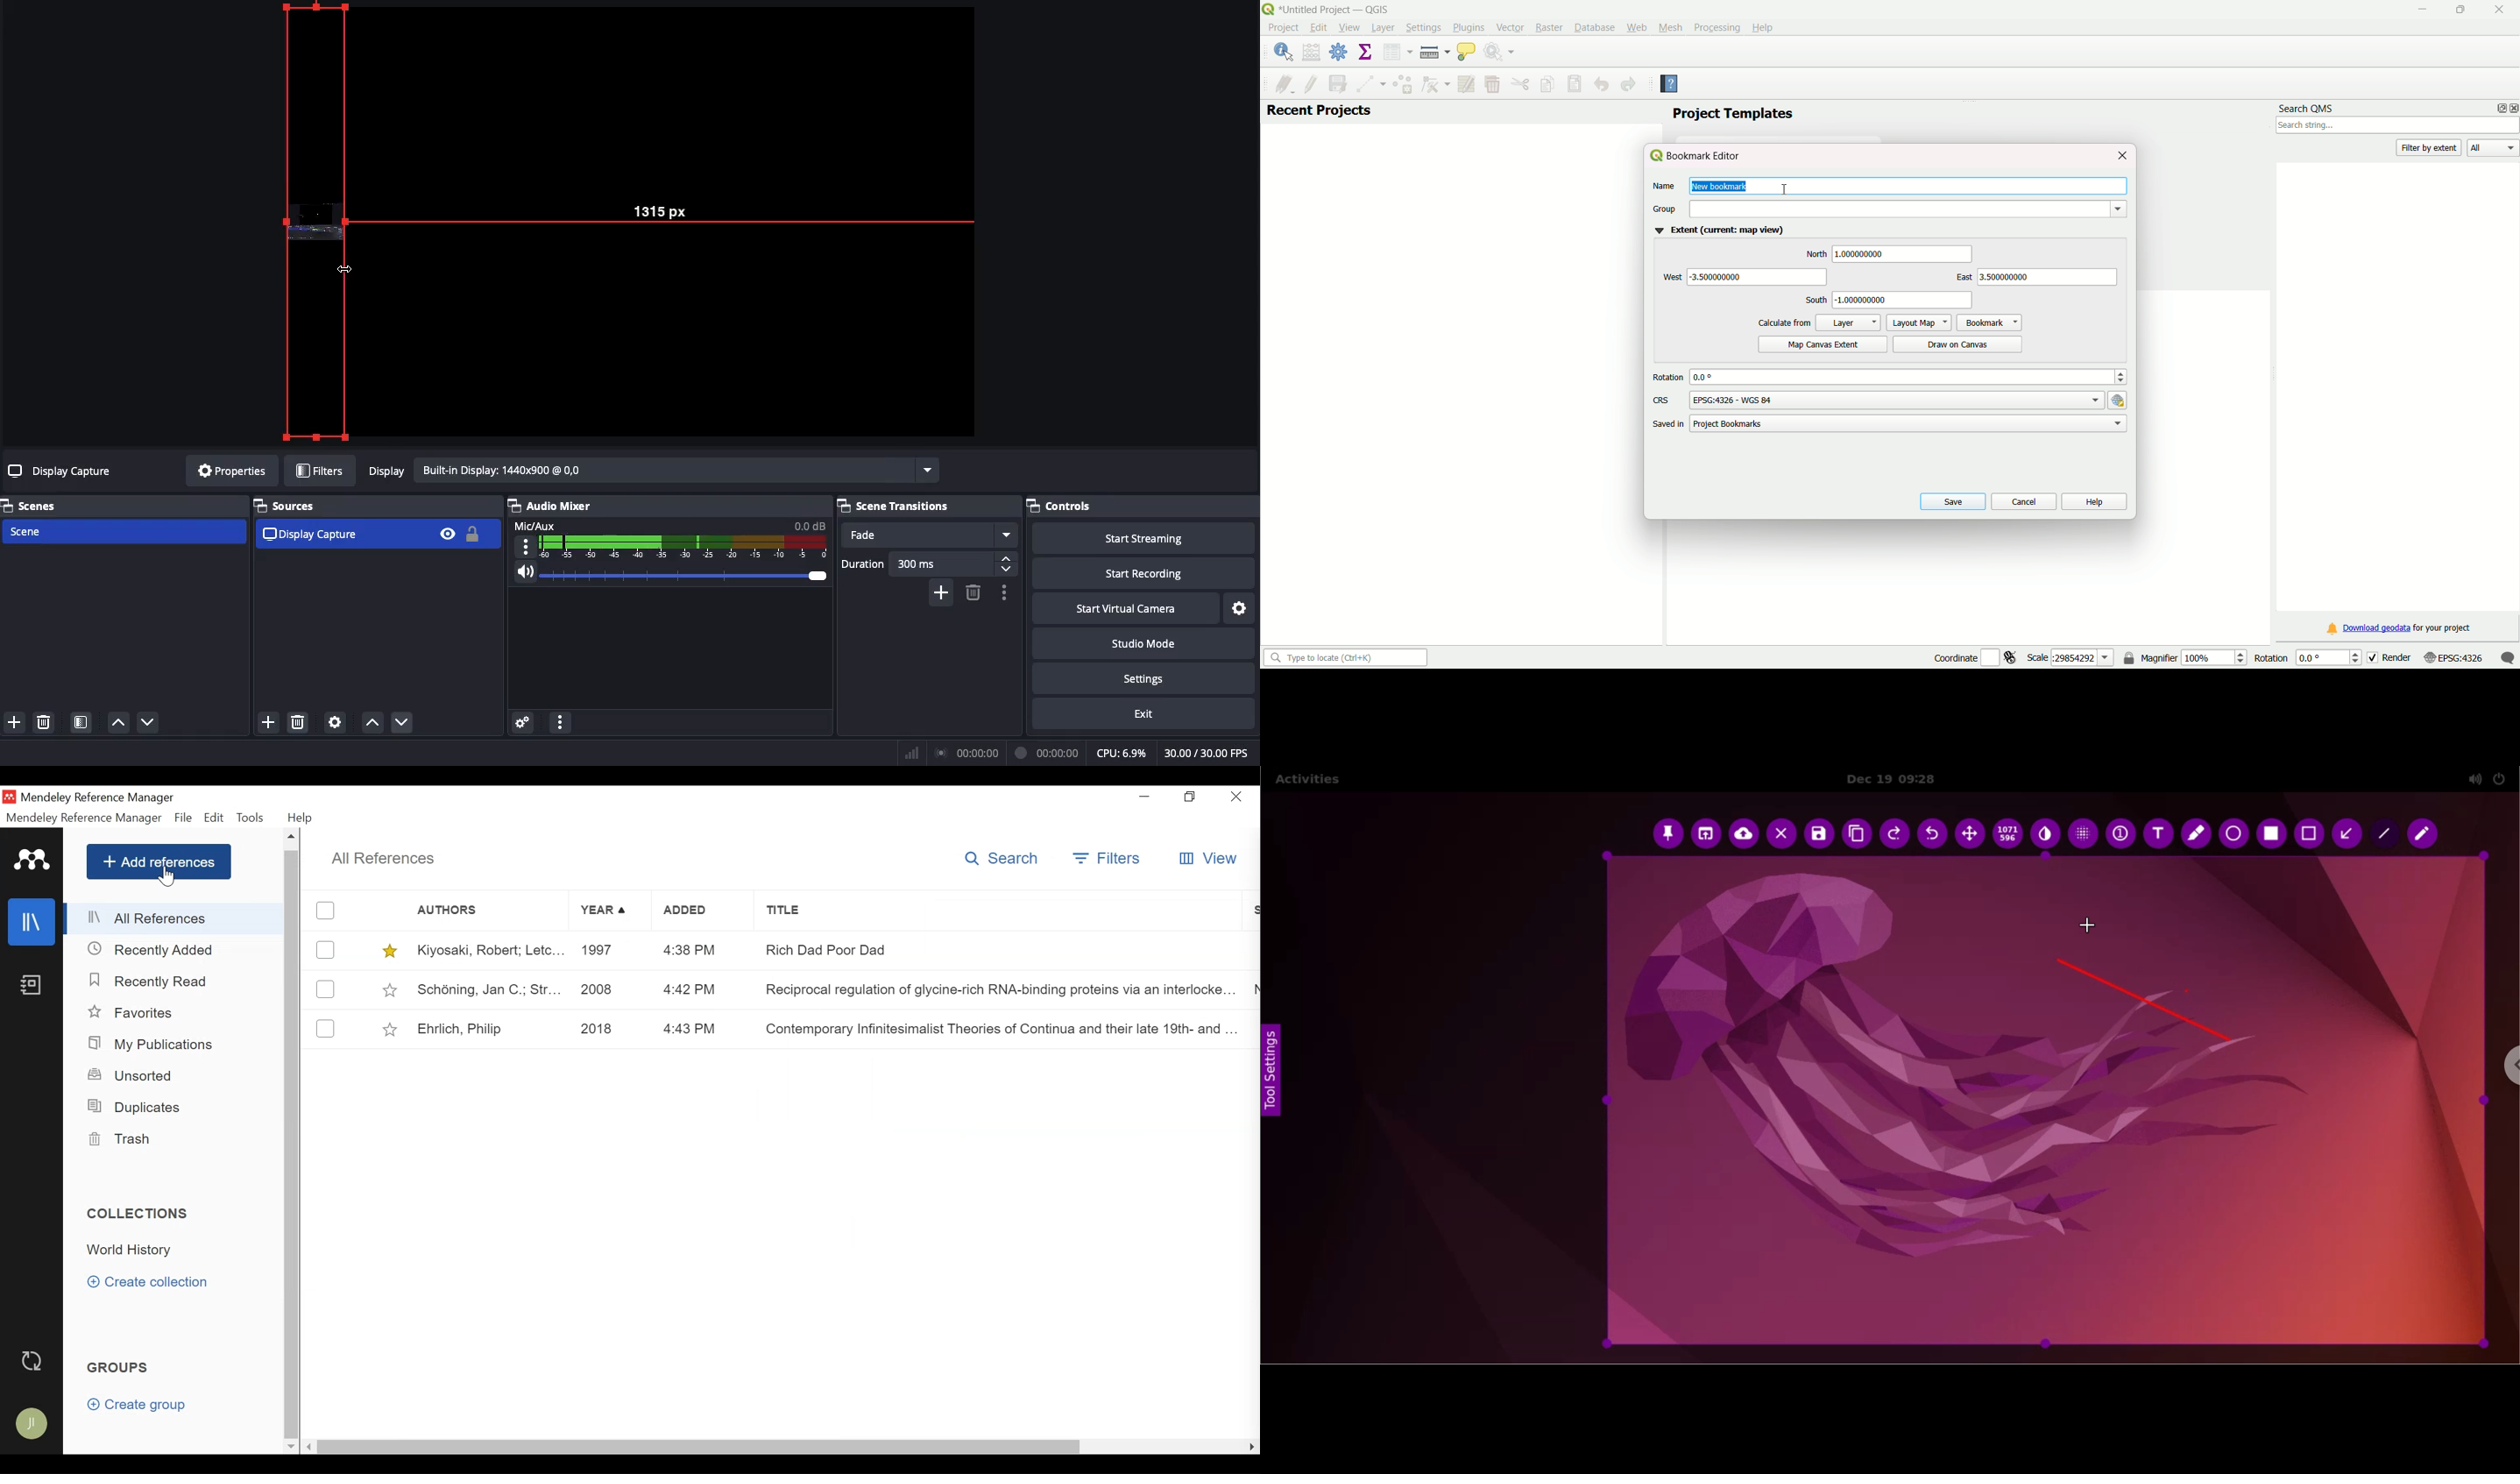 This screenshot has height=1484, width=2520. Describe the element at coordinates (1858, 834) in the screenshot. I see `copy to clipboard ` at that location.